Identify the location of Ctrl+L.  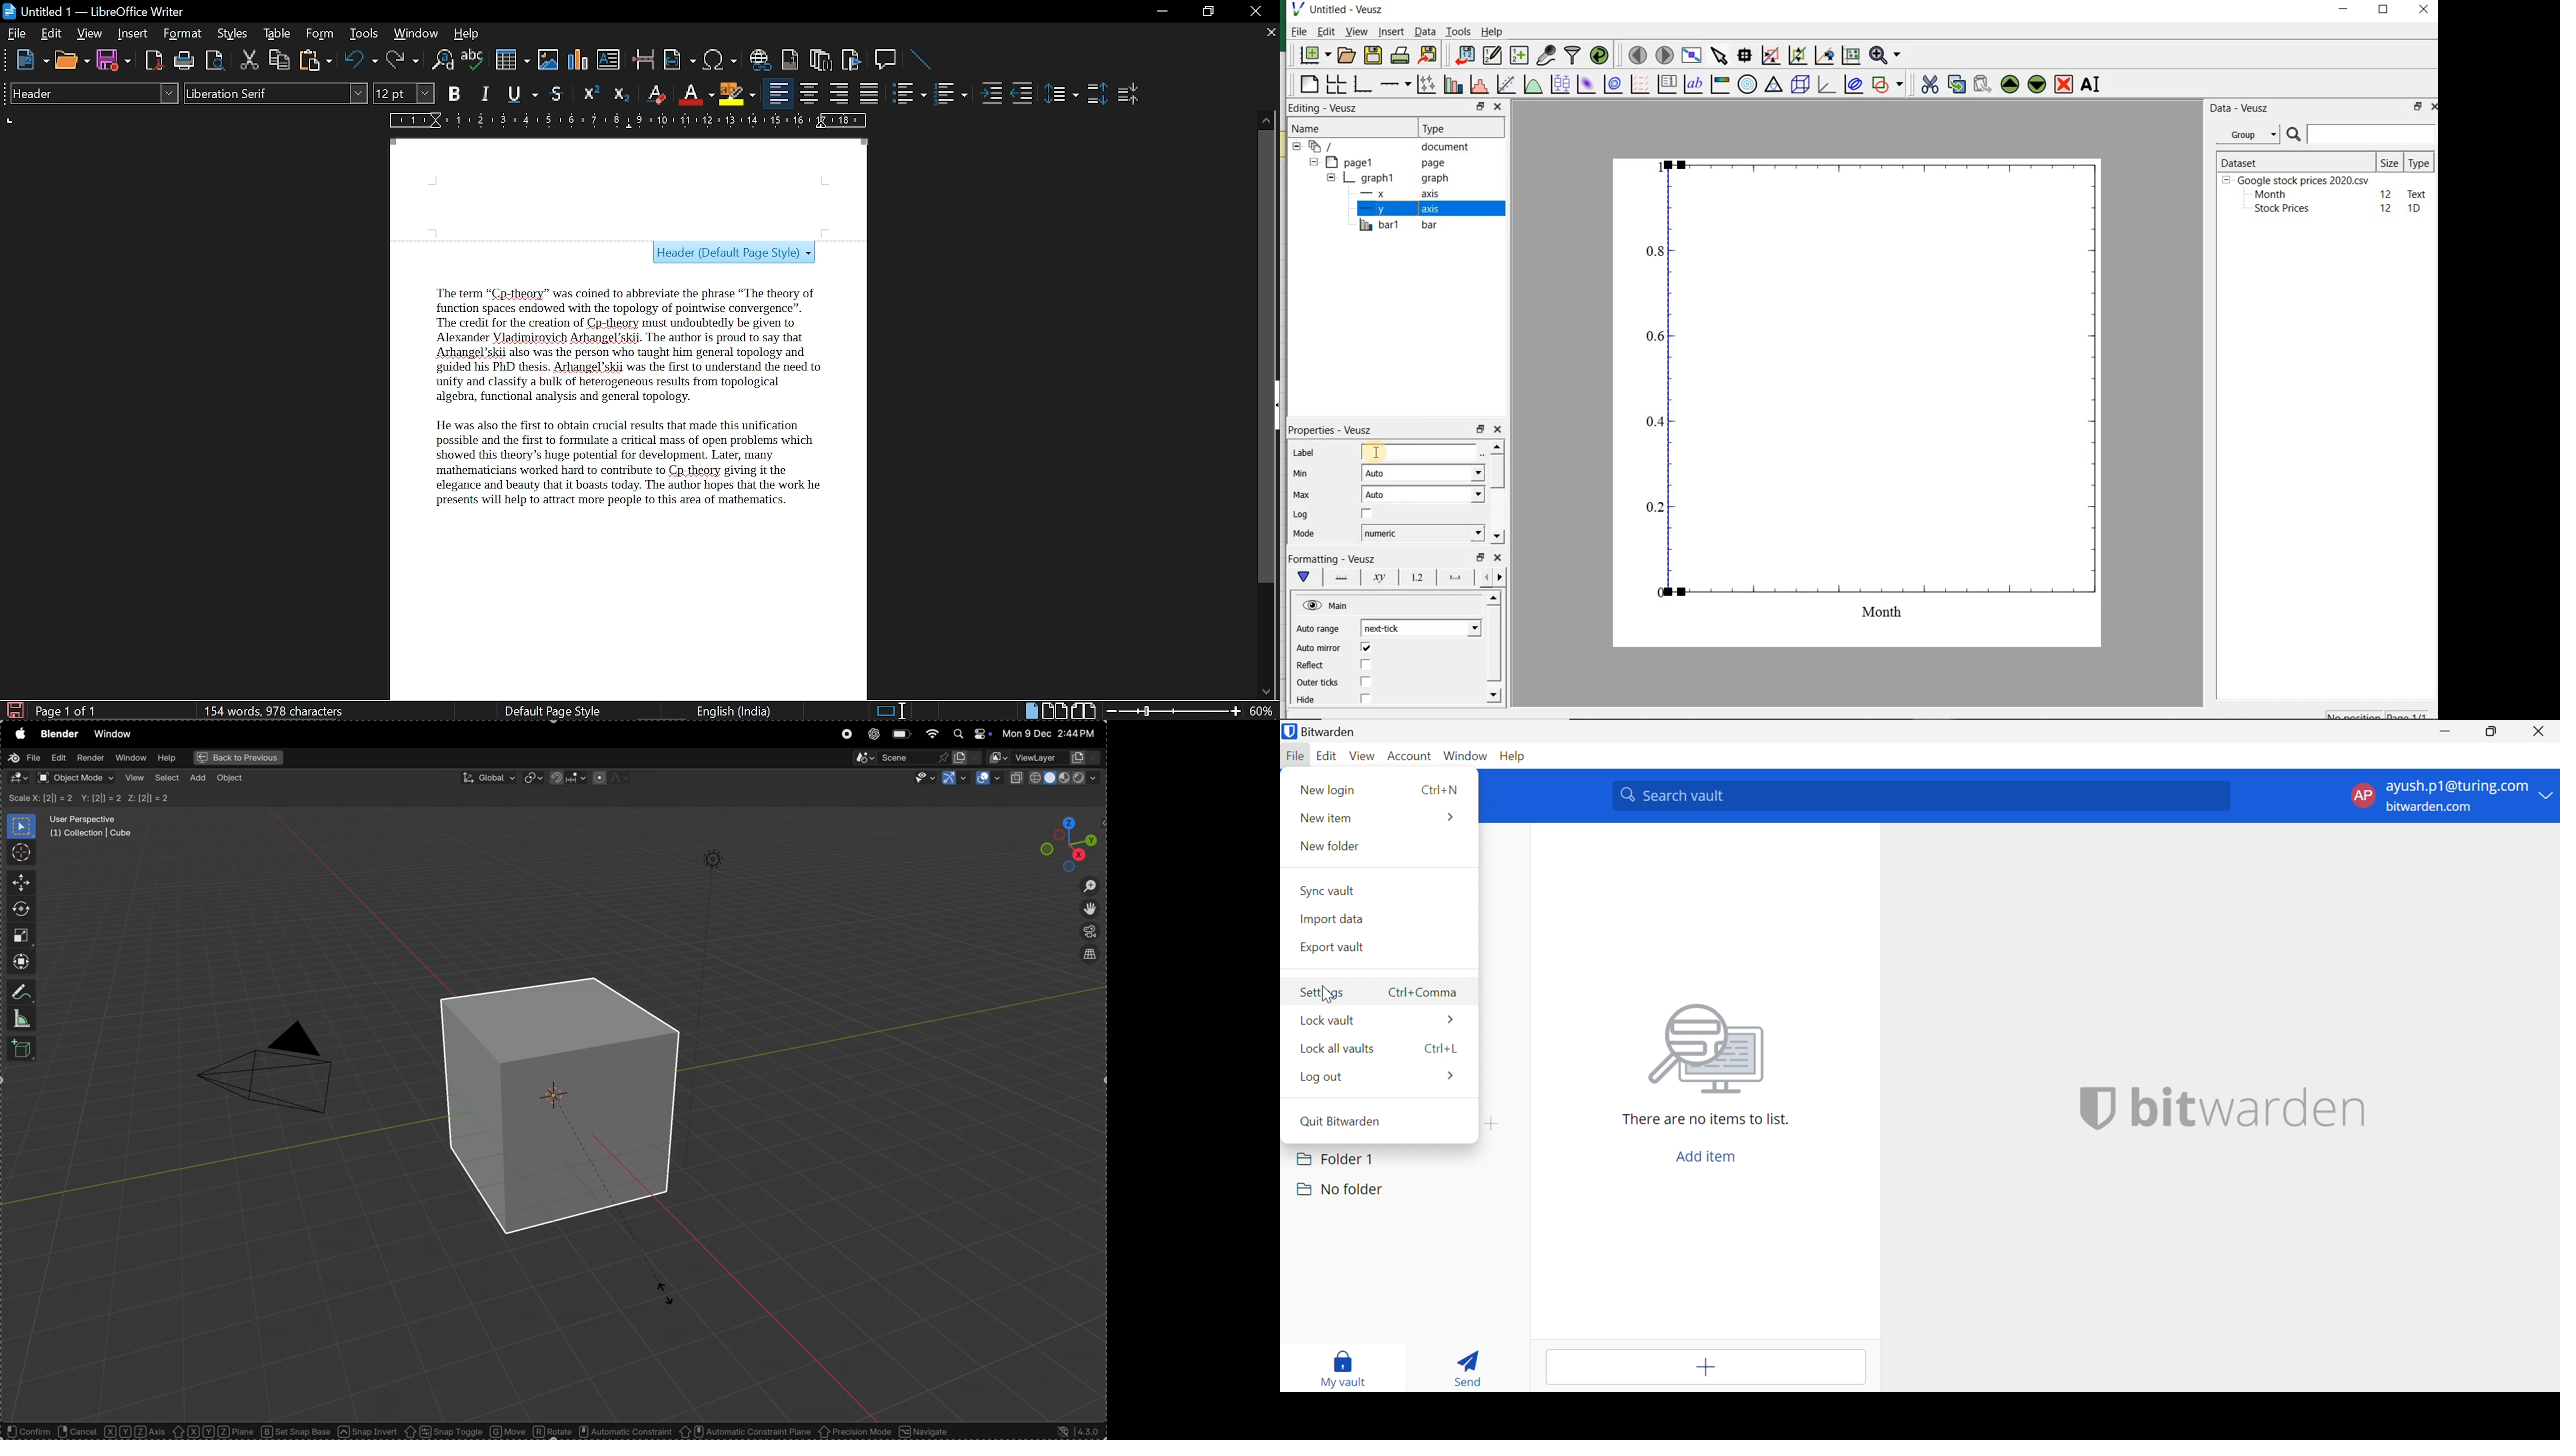
(1439, 1050).